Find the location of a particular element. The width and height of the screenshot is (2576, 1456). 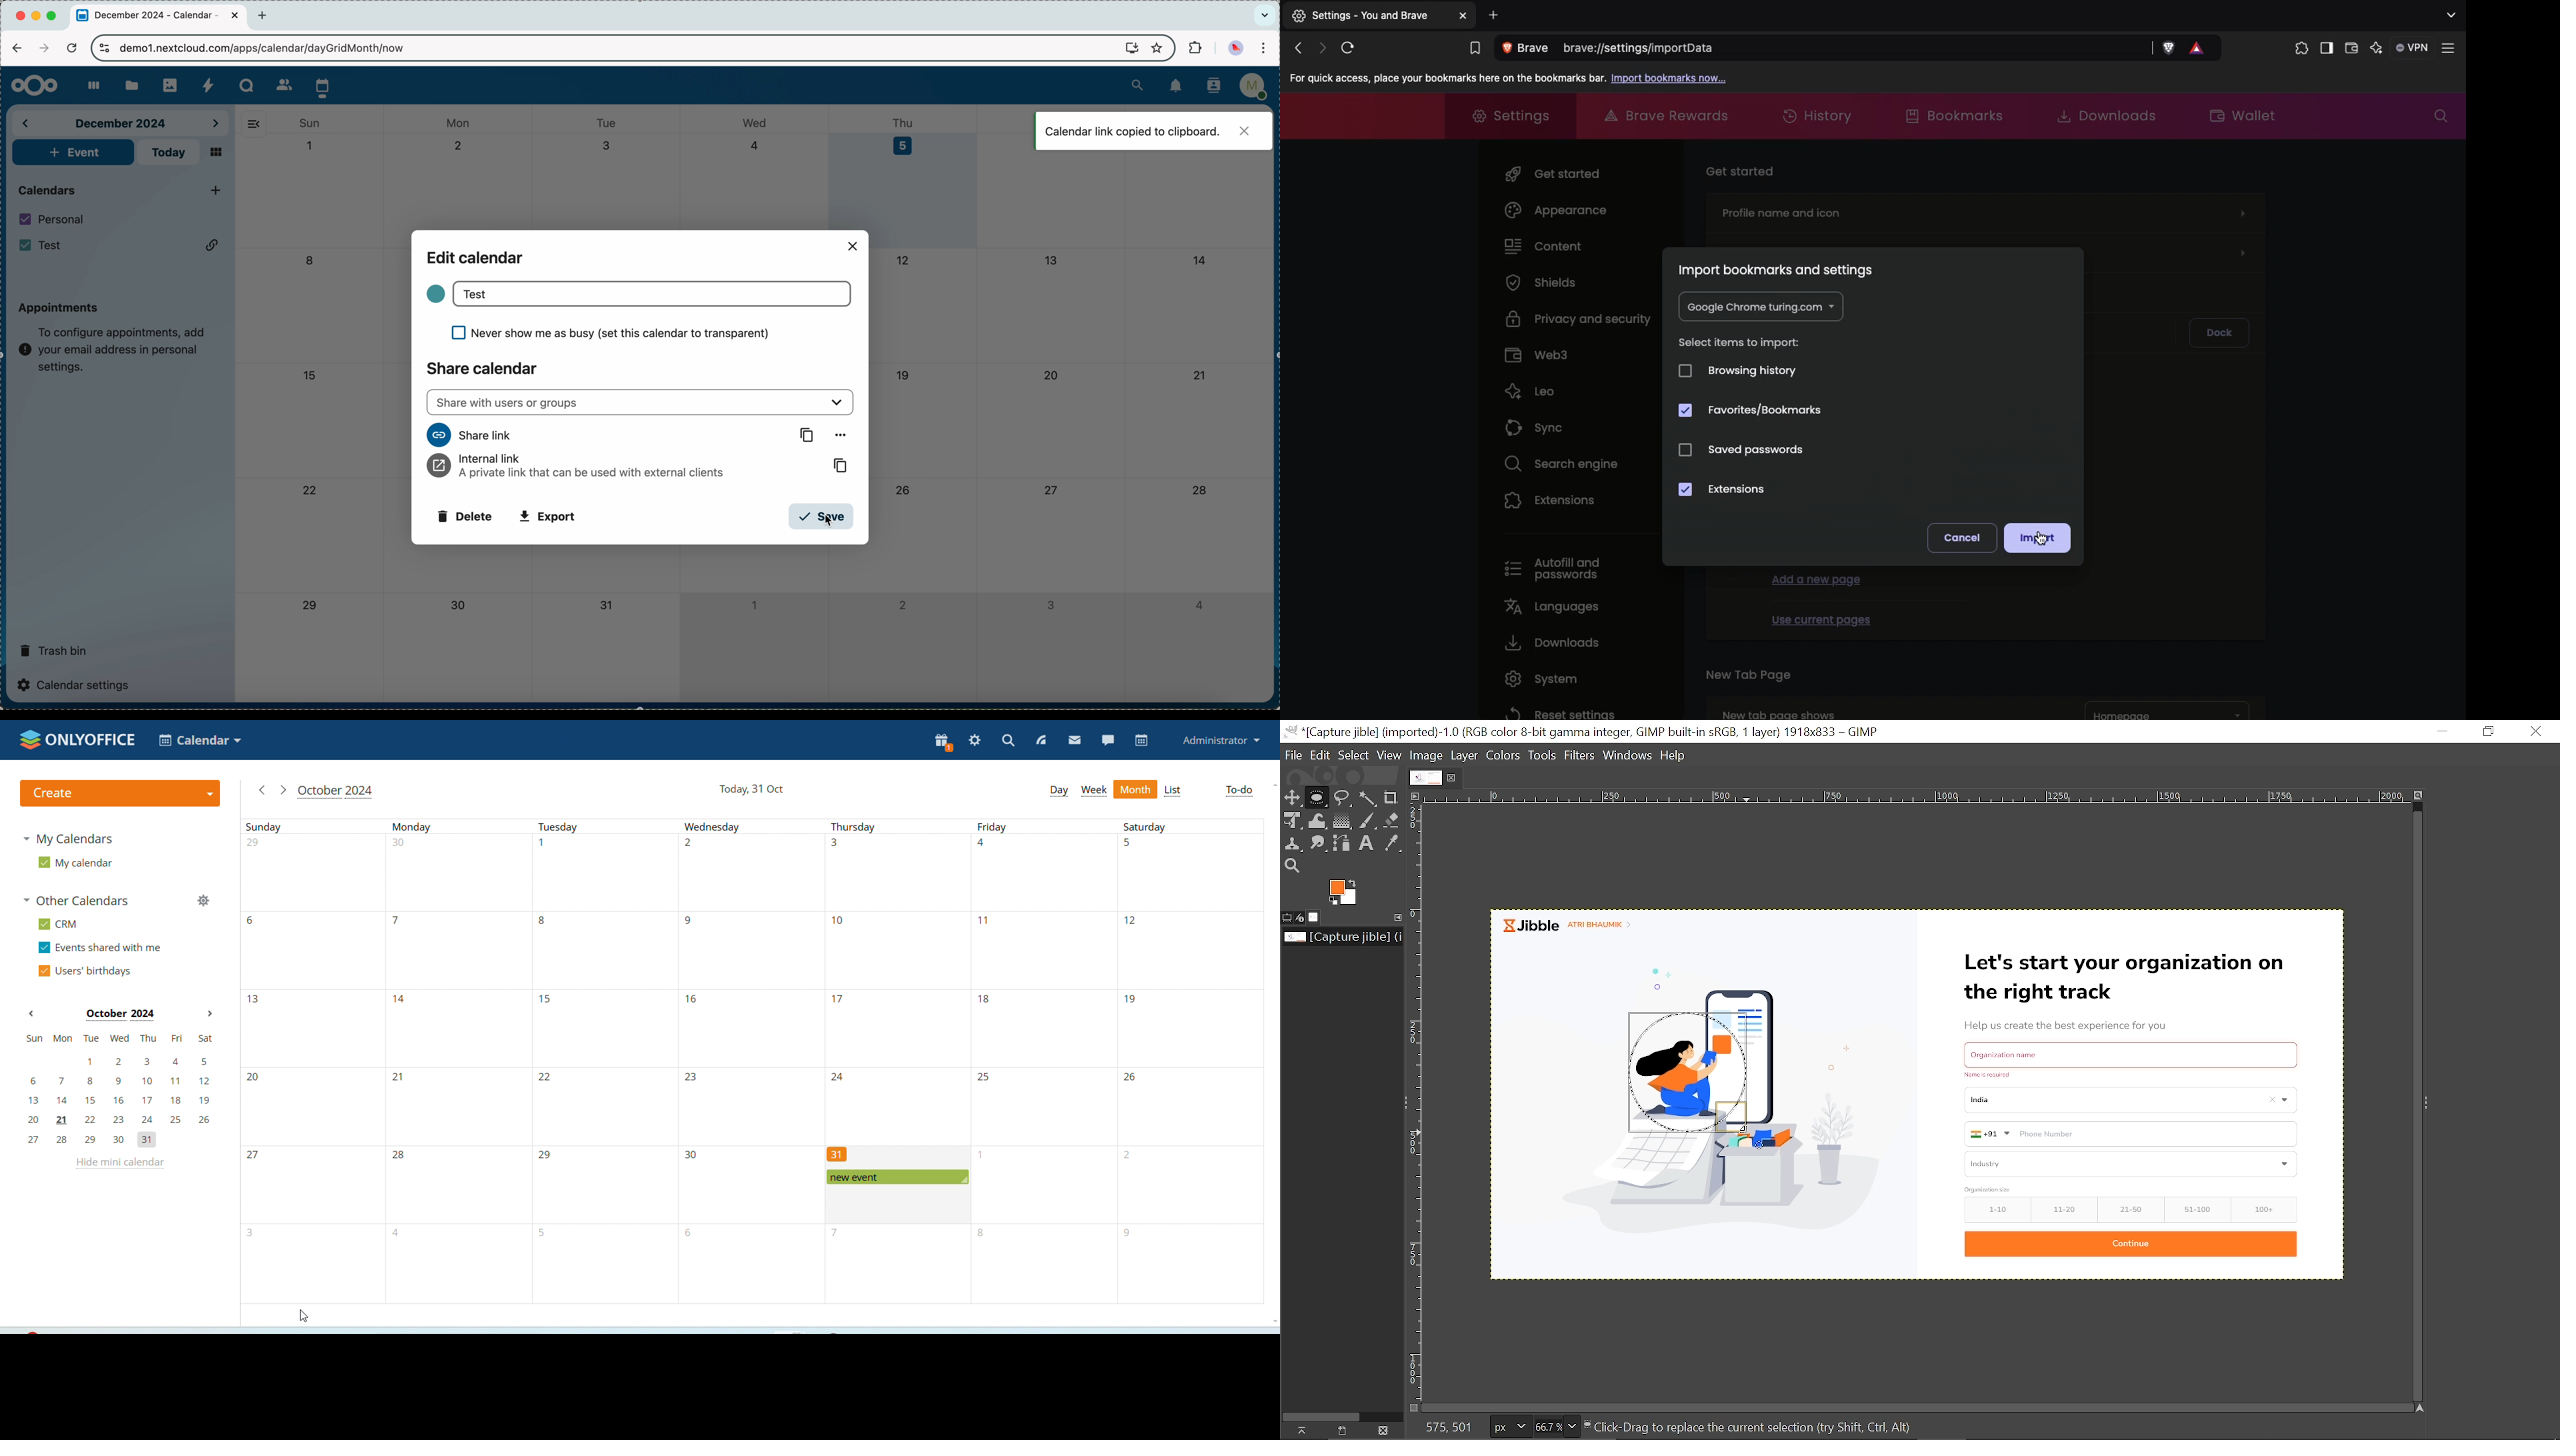

refresh the page is located at coordinates (71, 47).